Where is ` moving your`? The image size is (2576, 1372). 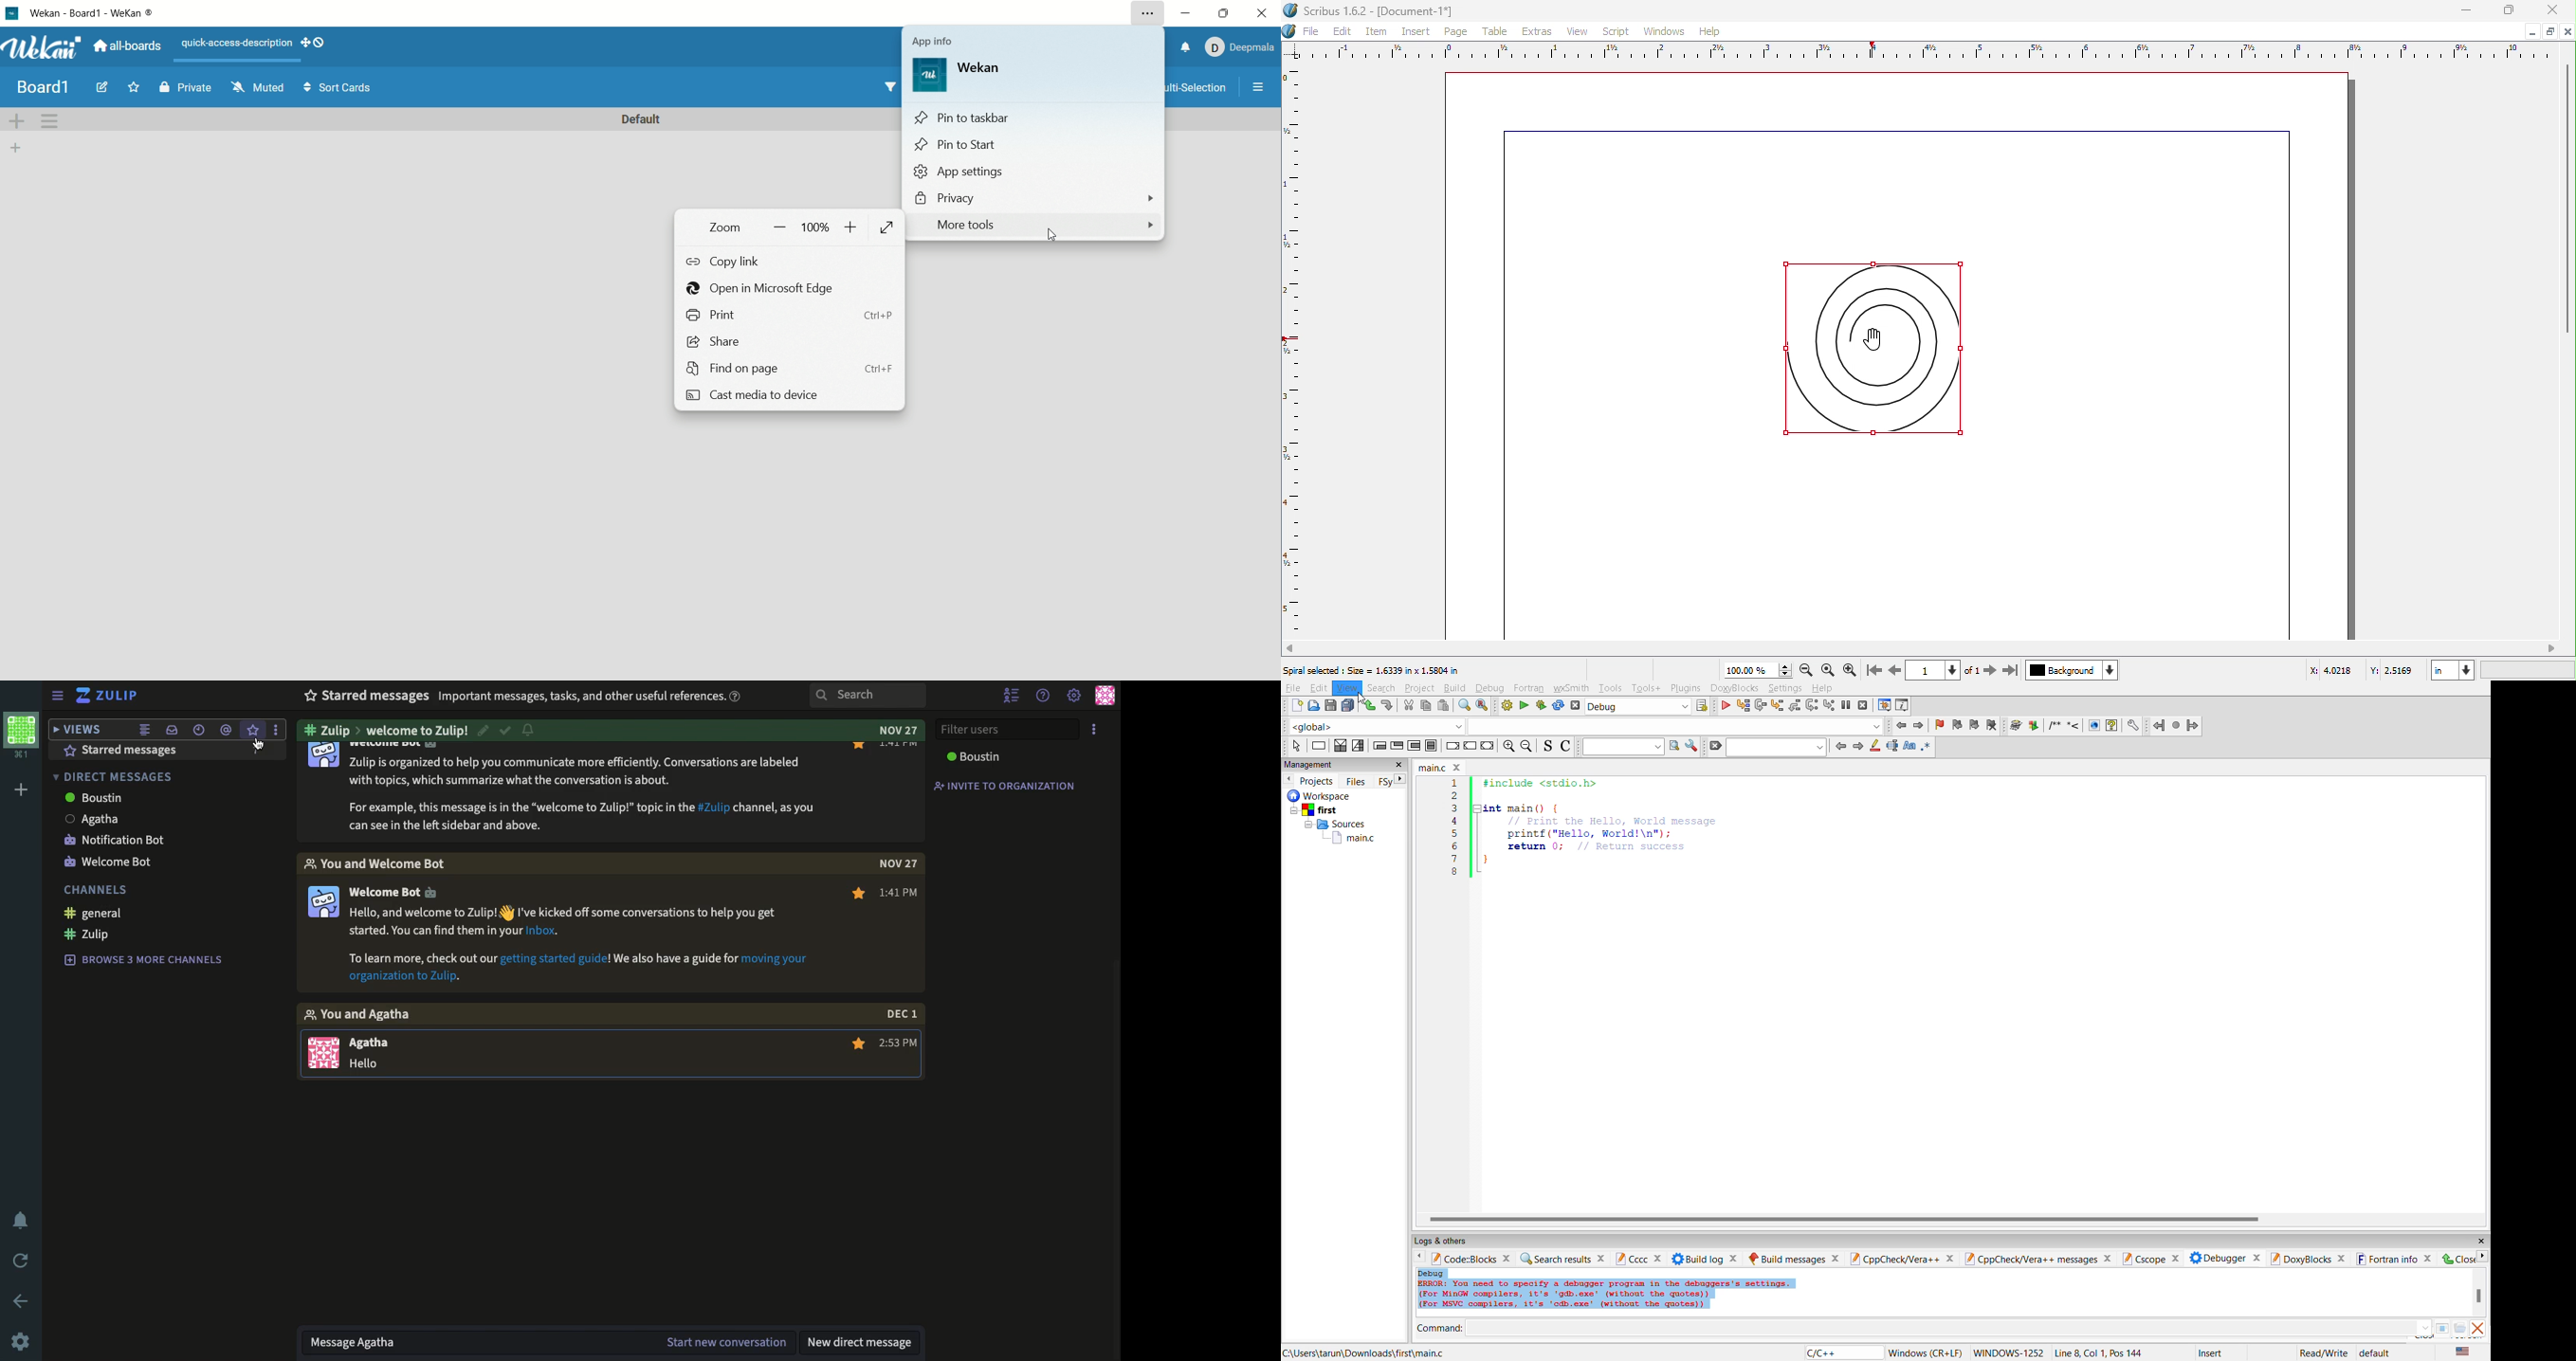
 moving your is located at coordinates (777, 959).